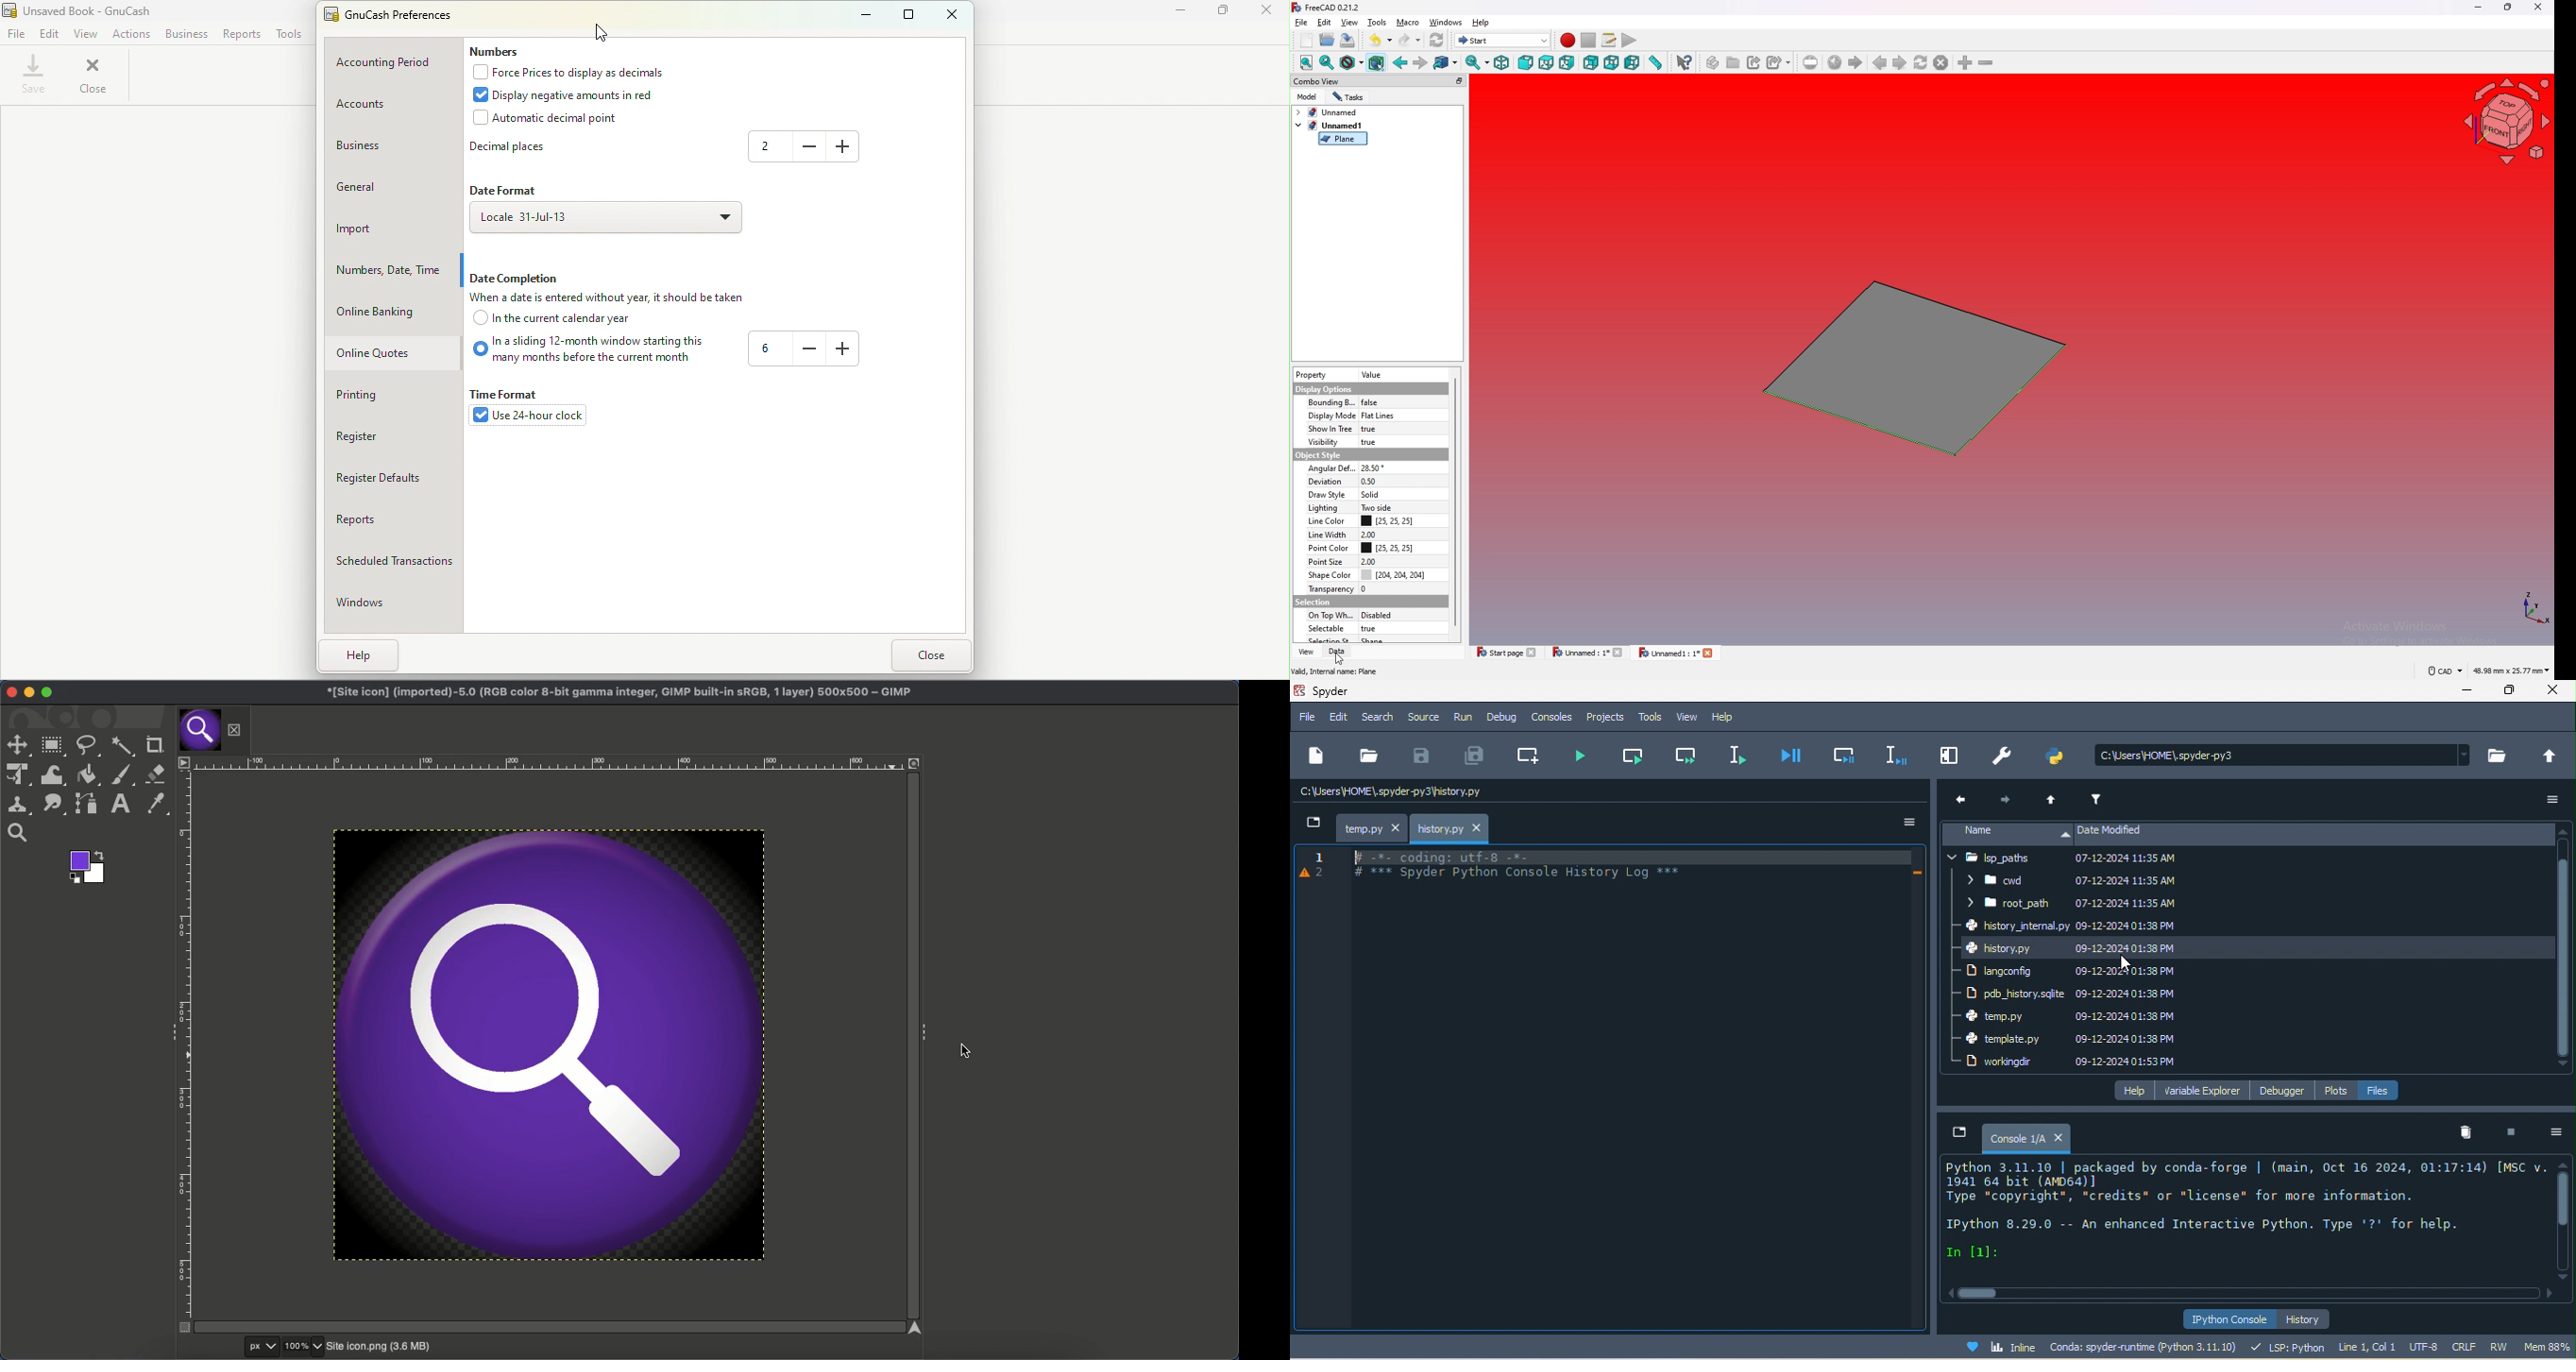 This screenshot has width=2576, height=1372. I want to click on tab2: unnamed1, so click(1329, 125).